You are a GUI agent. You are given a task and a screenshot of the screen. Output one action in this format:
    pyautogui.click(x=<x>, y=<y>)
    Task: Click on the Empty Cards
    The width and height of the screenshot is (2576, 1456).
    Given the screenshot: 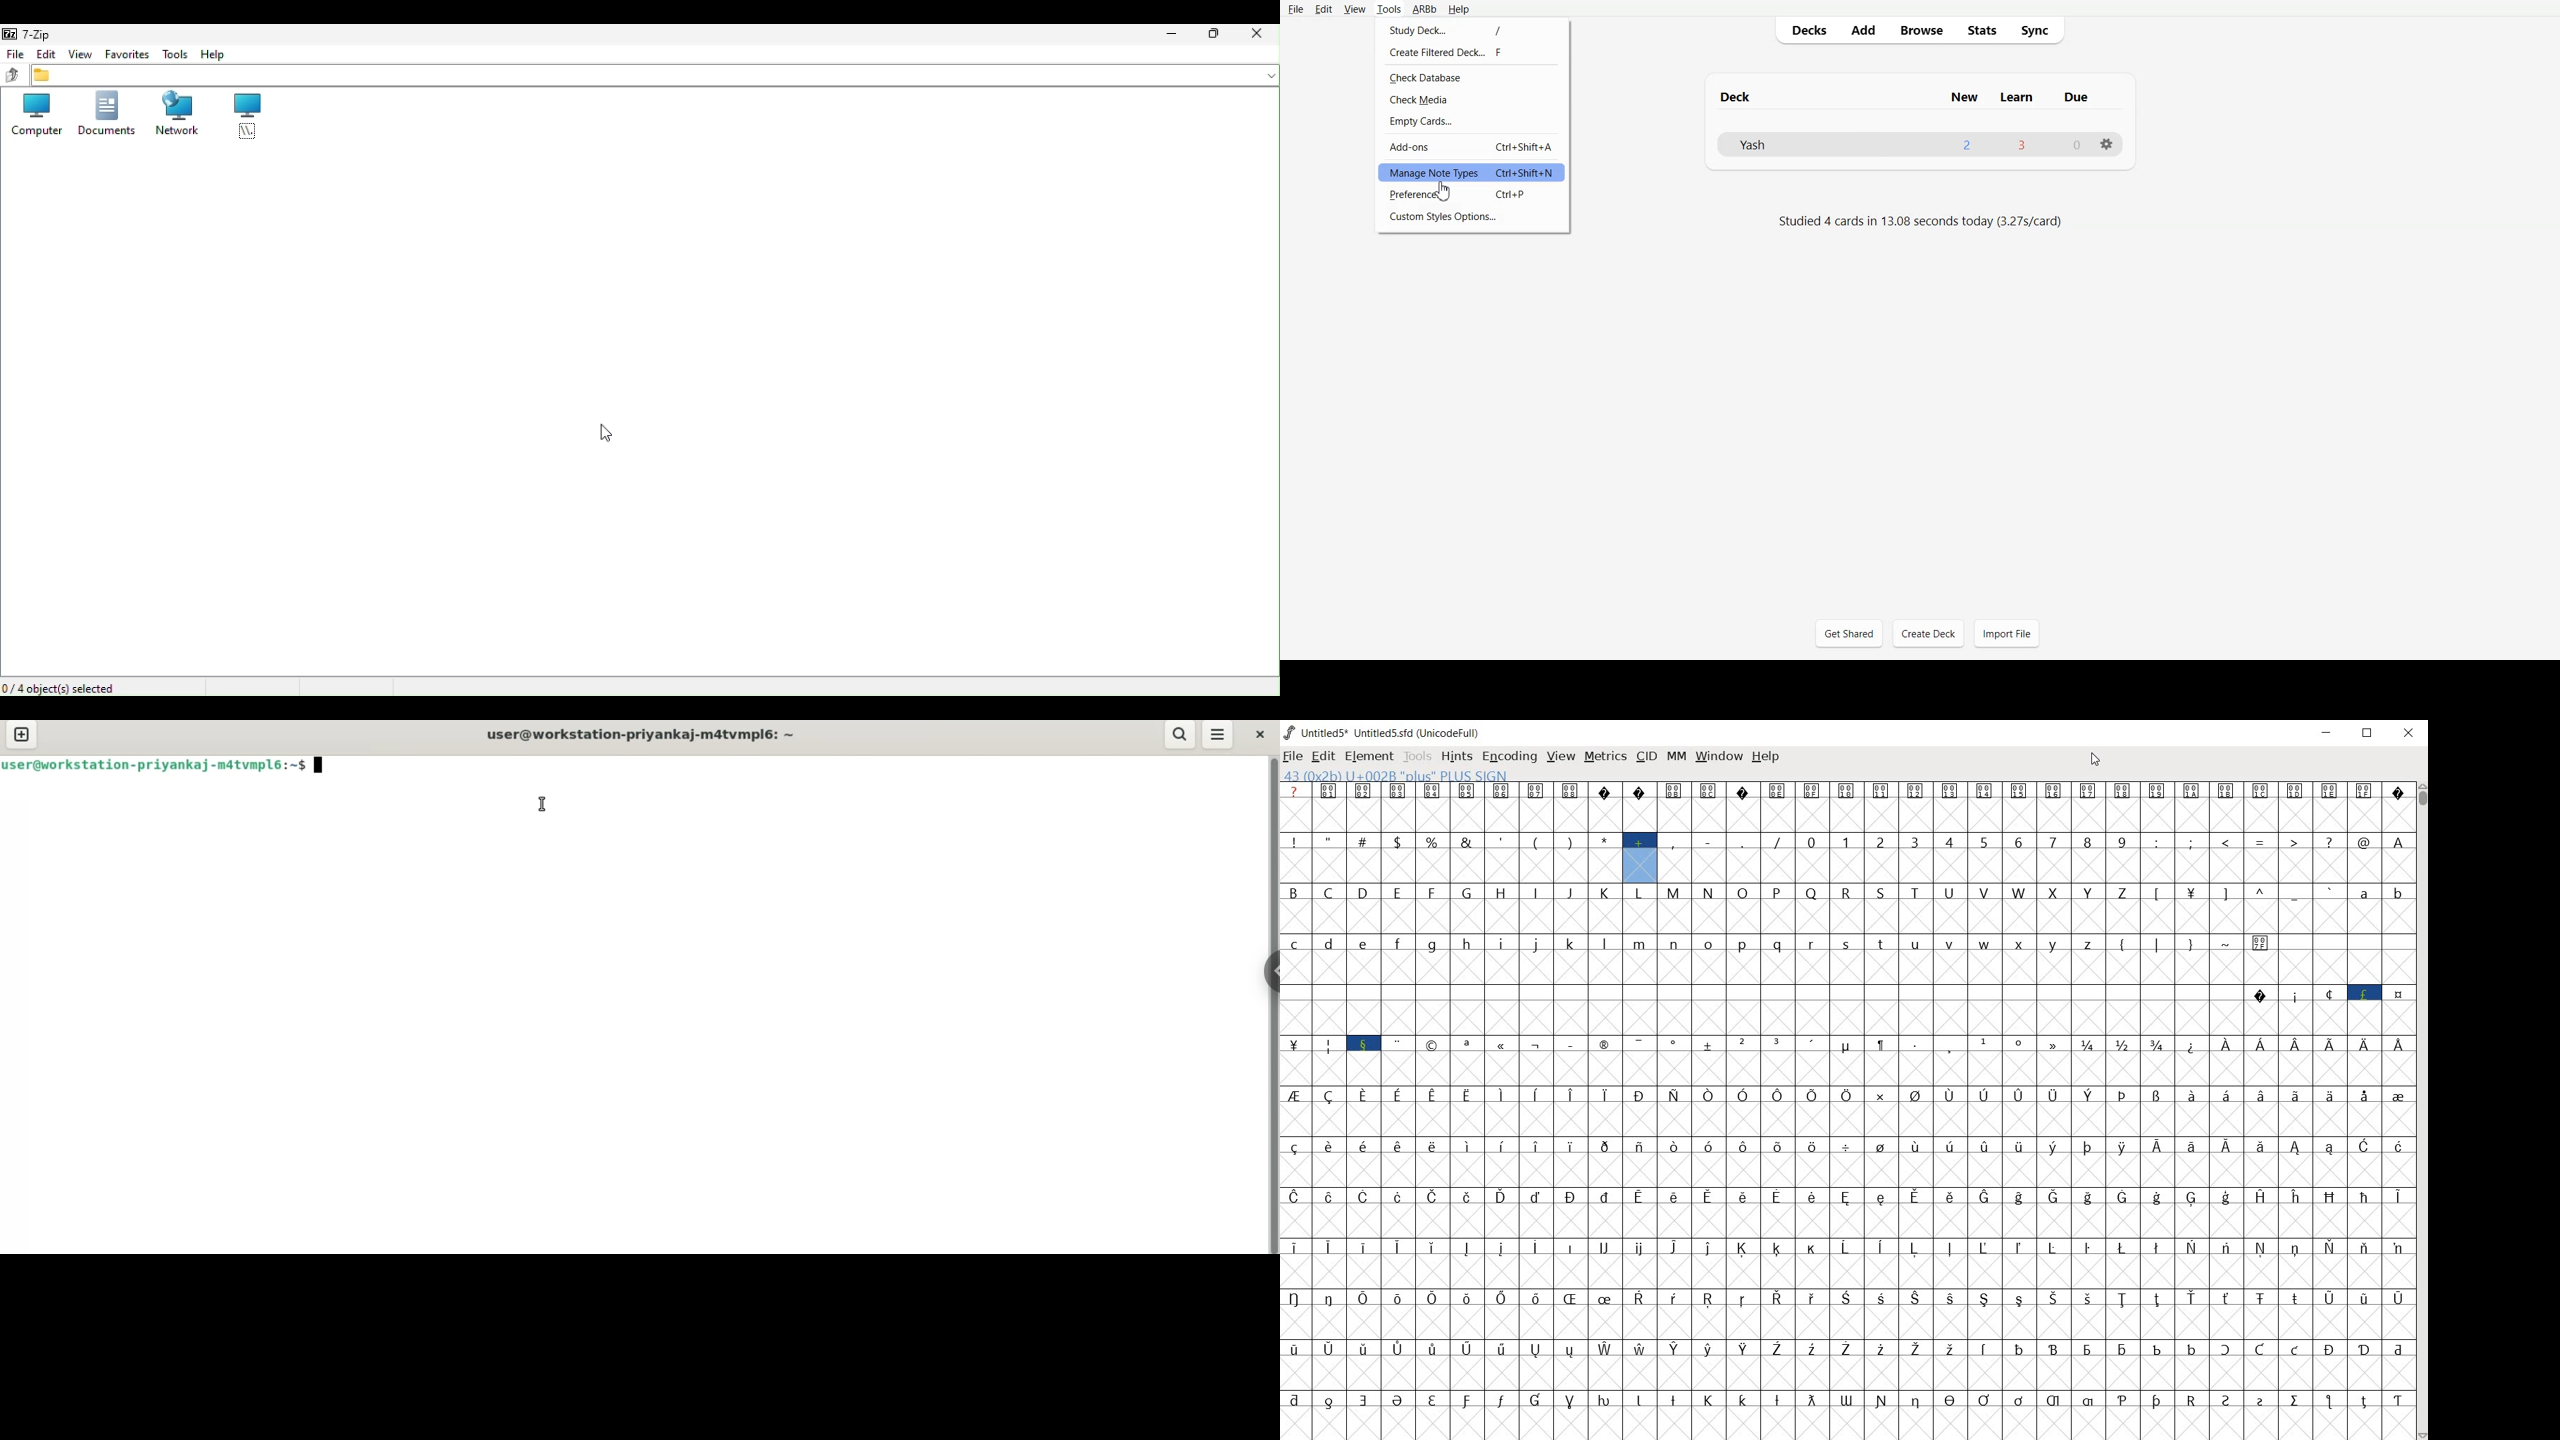 What is the action you would take?
    pyautogui.click(x=1472, y=121)
    